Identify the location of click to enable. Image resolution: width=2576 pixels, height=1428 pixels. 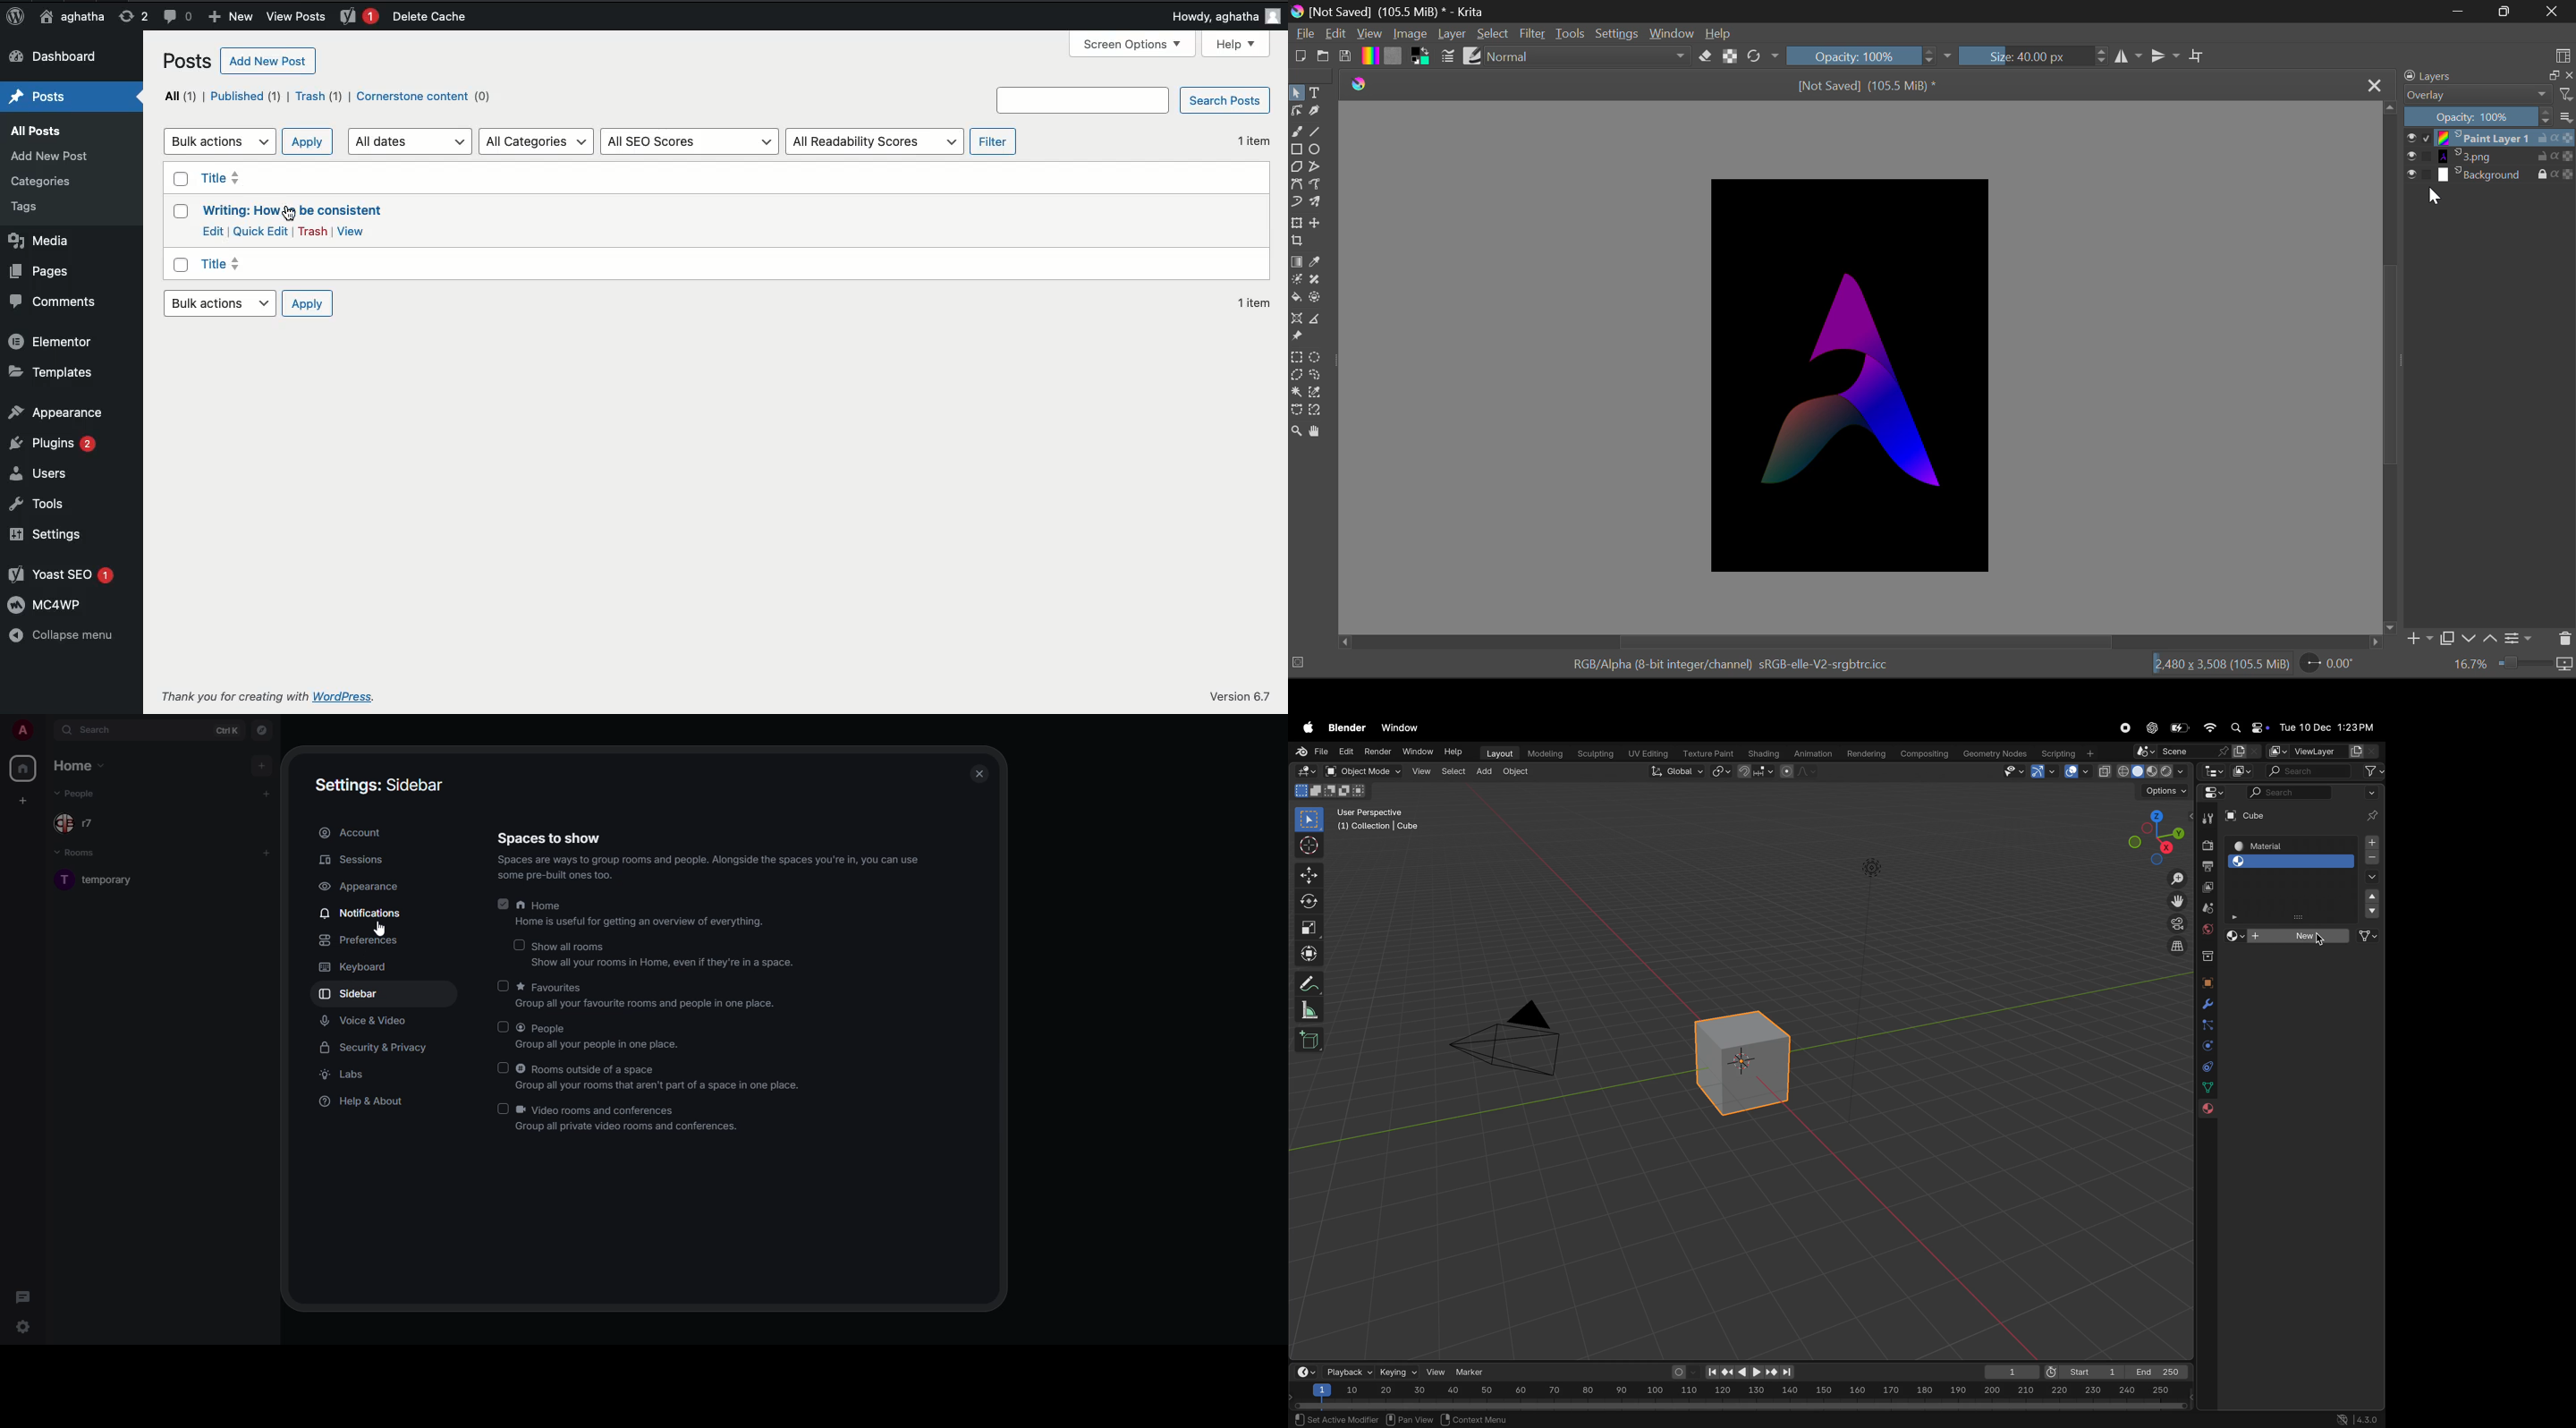
(502, 1027).